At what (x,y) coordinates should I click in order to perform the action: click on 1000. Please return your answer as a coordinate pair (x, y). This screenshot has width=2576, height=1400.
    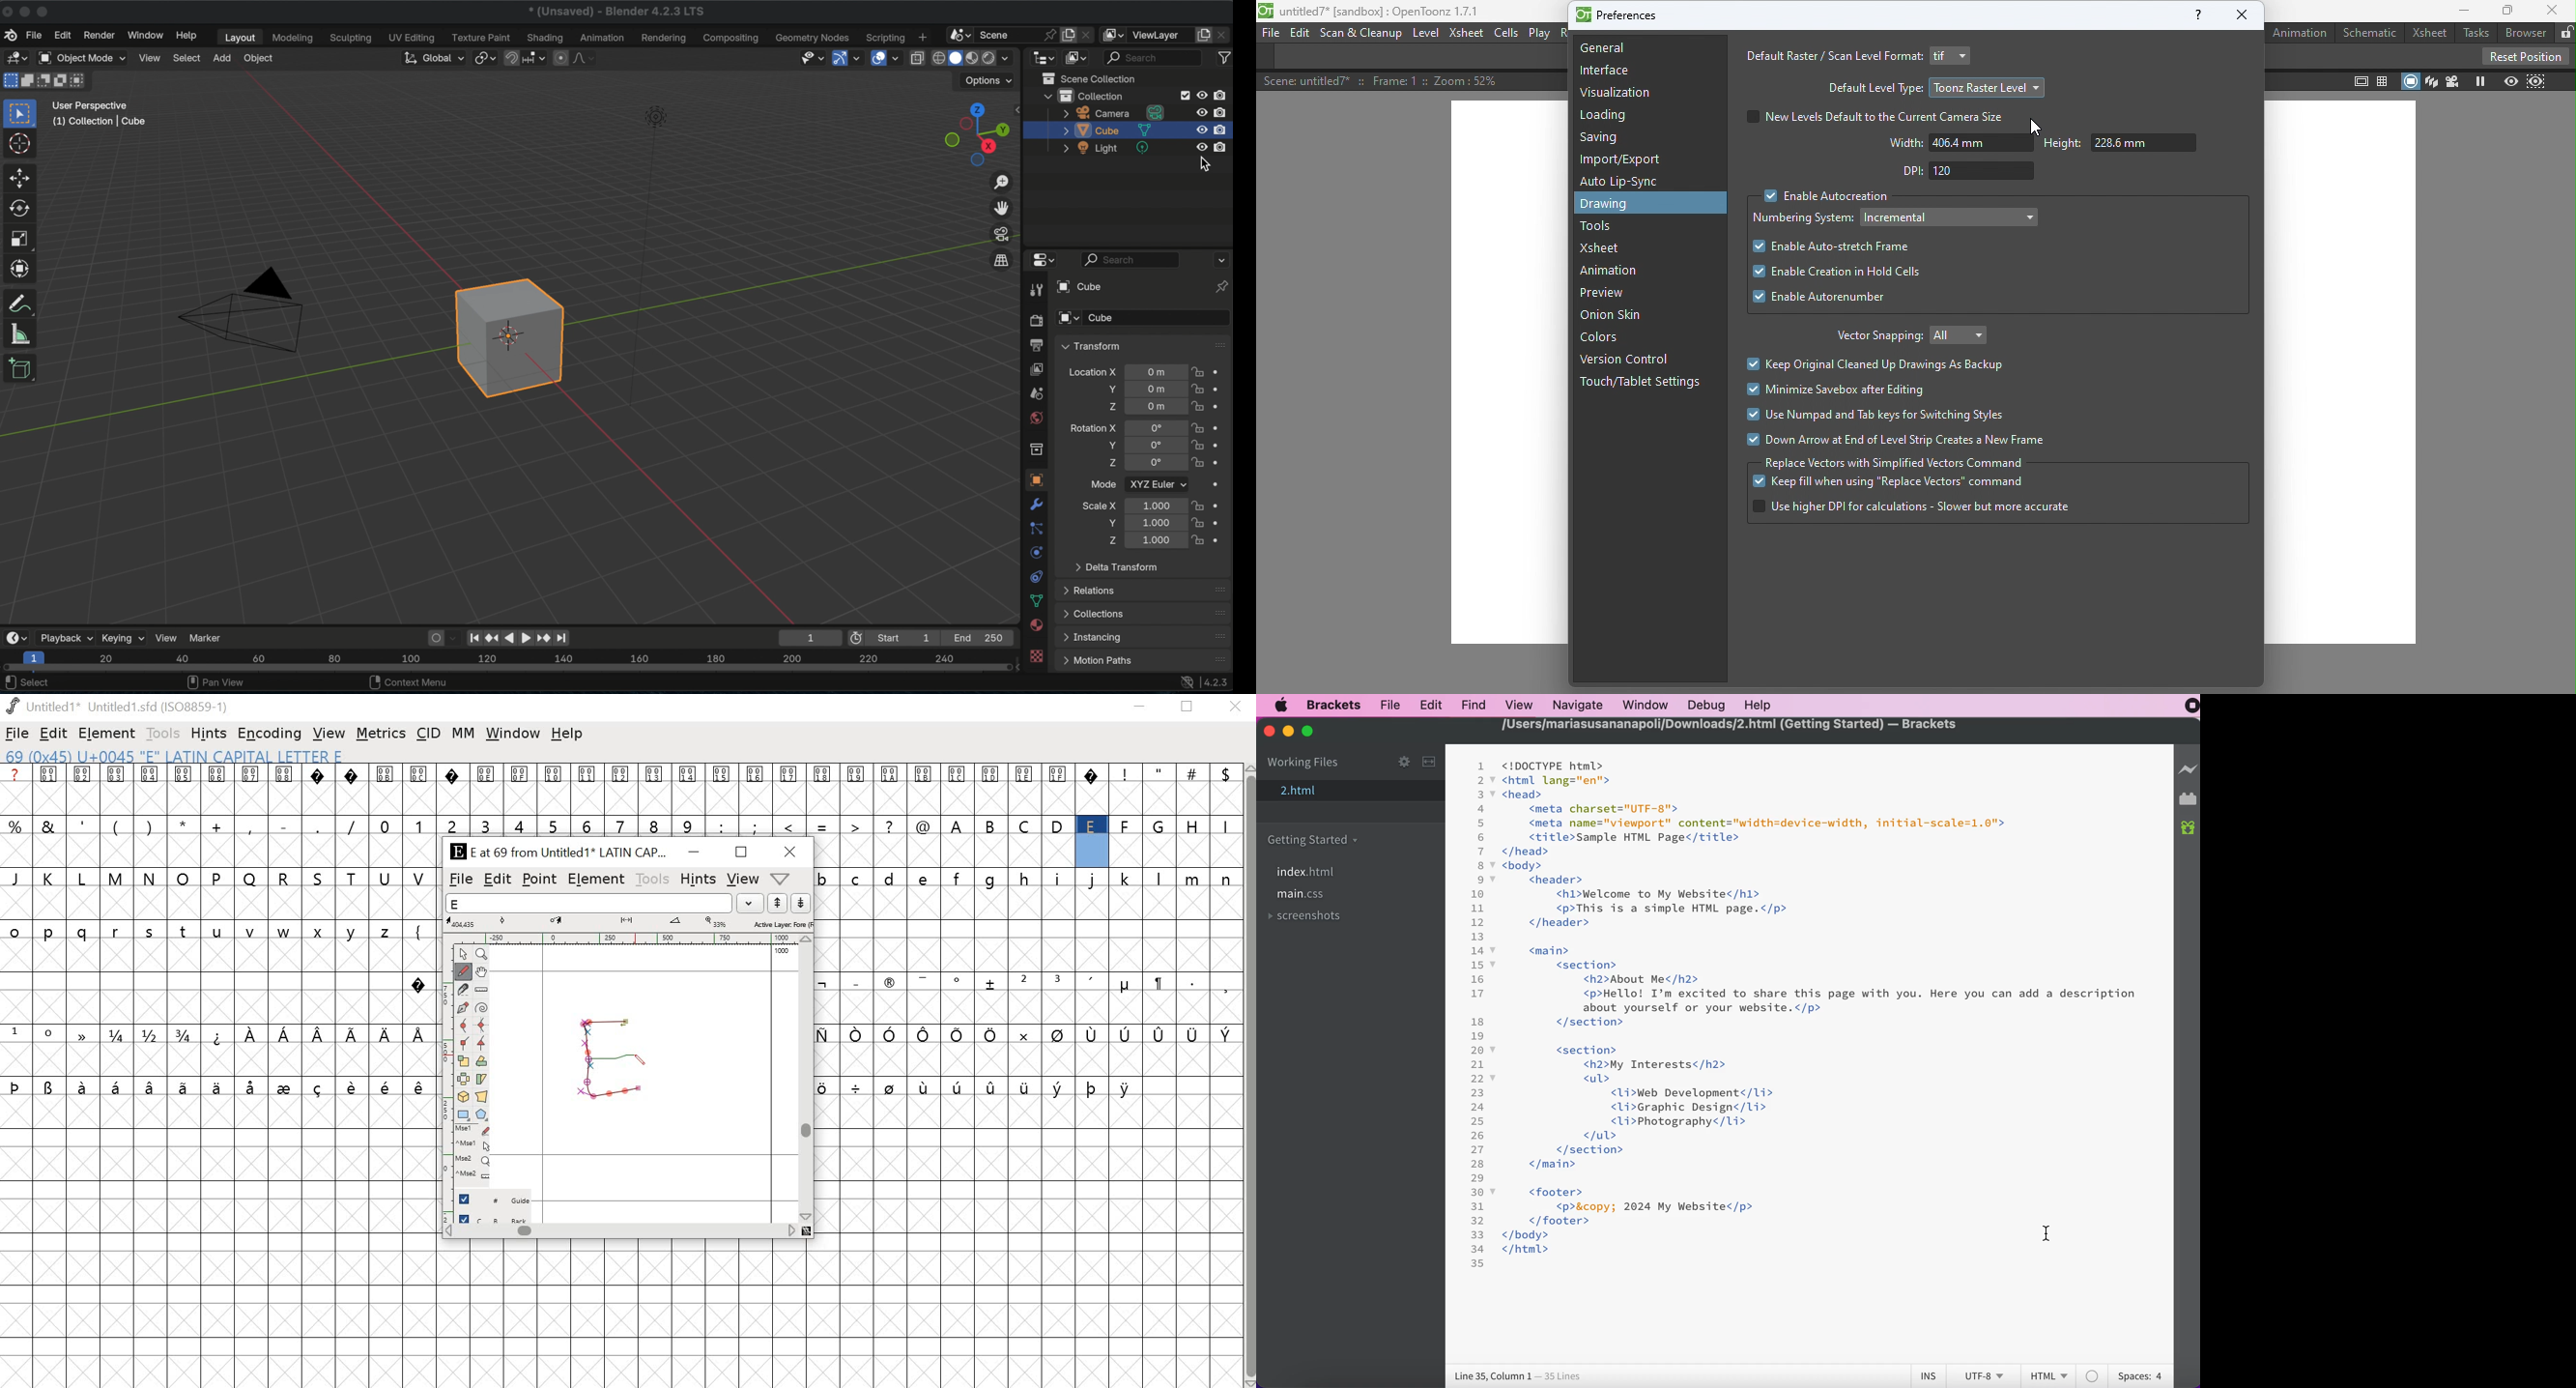
    Looking at the image, I should click on (783, 951).